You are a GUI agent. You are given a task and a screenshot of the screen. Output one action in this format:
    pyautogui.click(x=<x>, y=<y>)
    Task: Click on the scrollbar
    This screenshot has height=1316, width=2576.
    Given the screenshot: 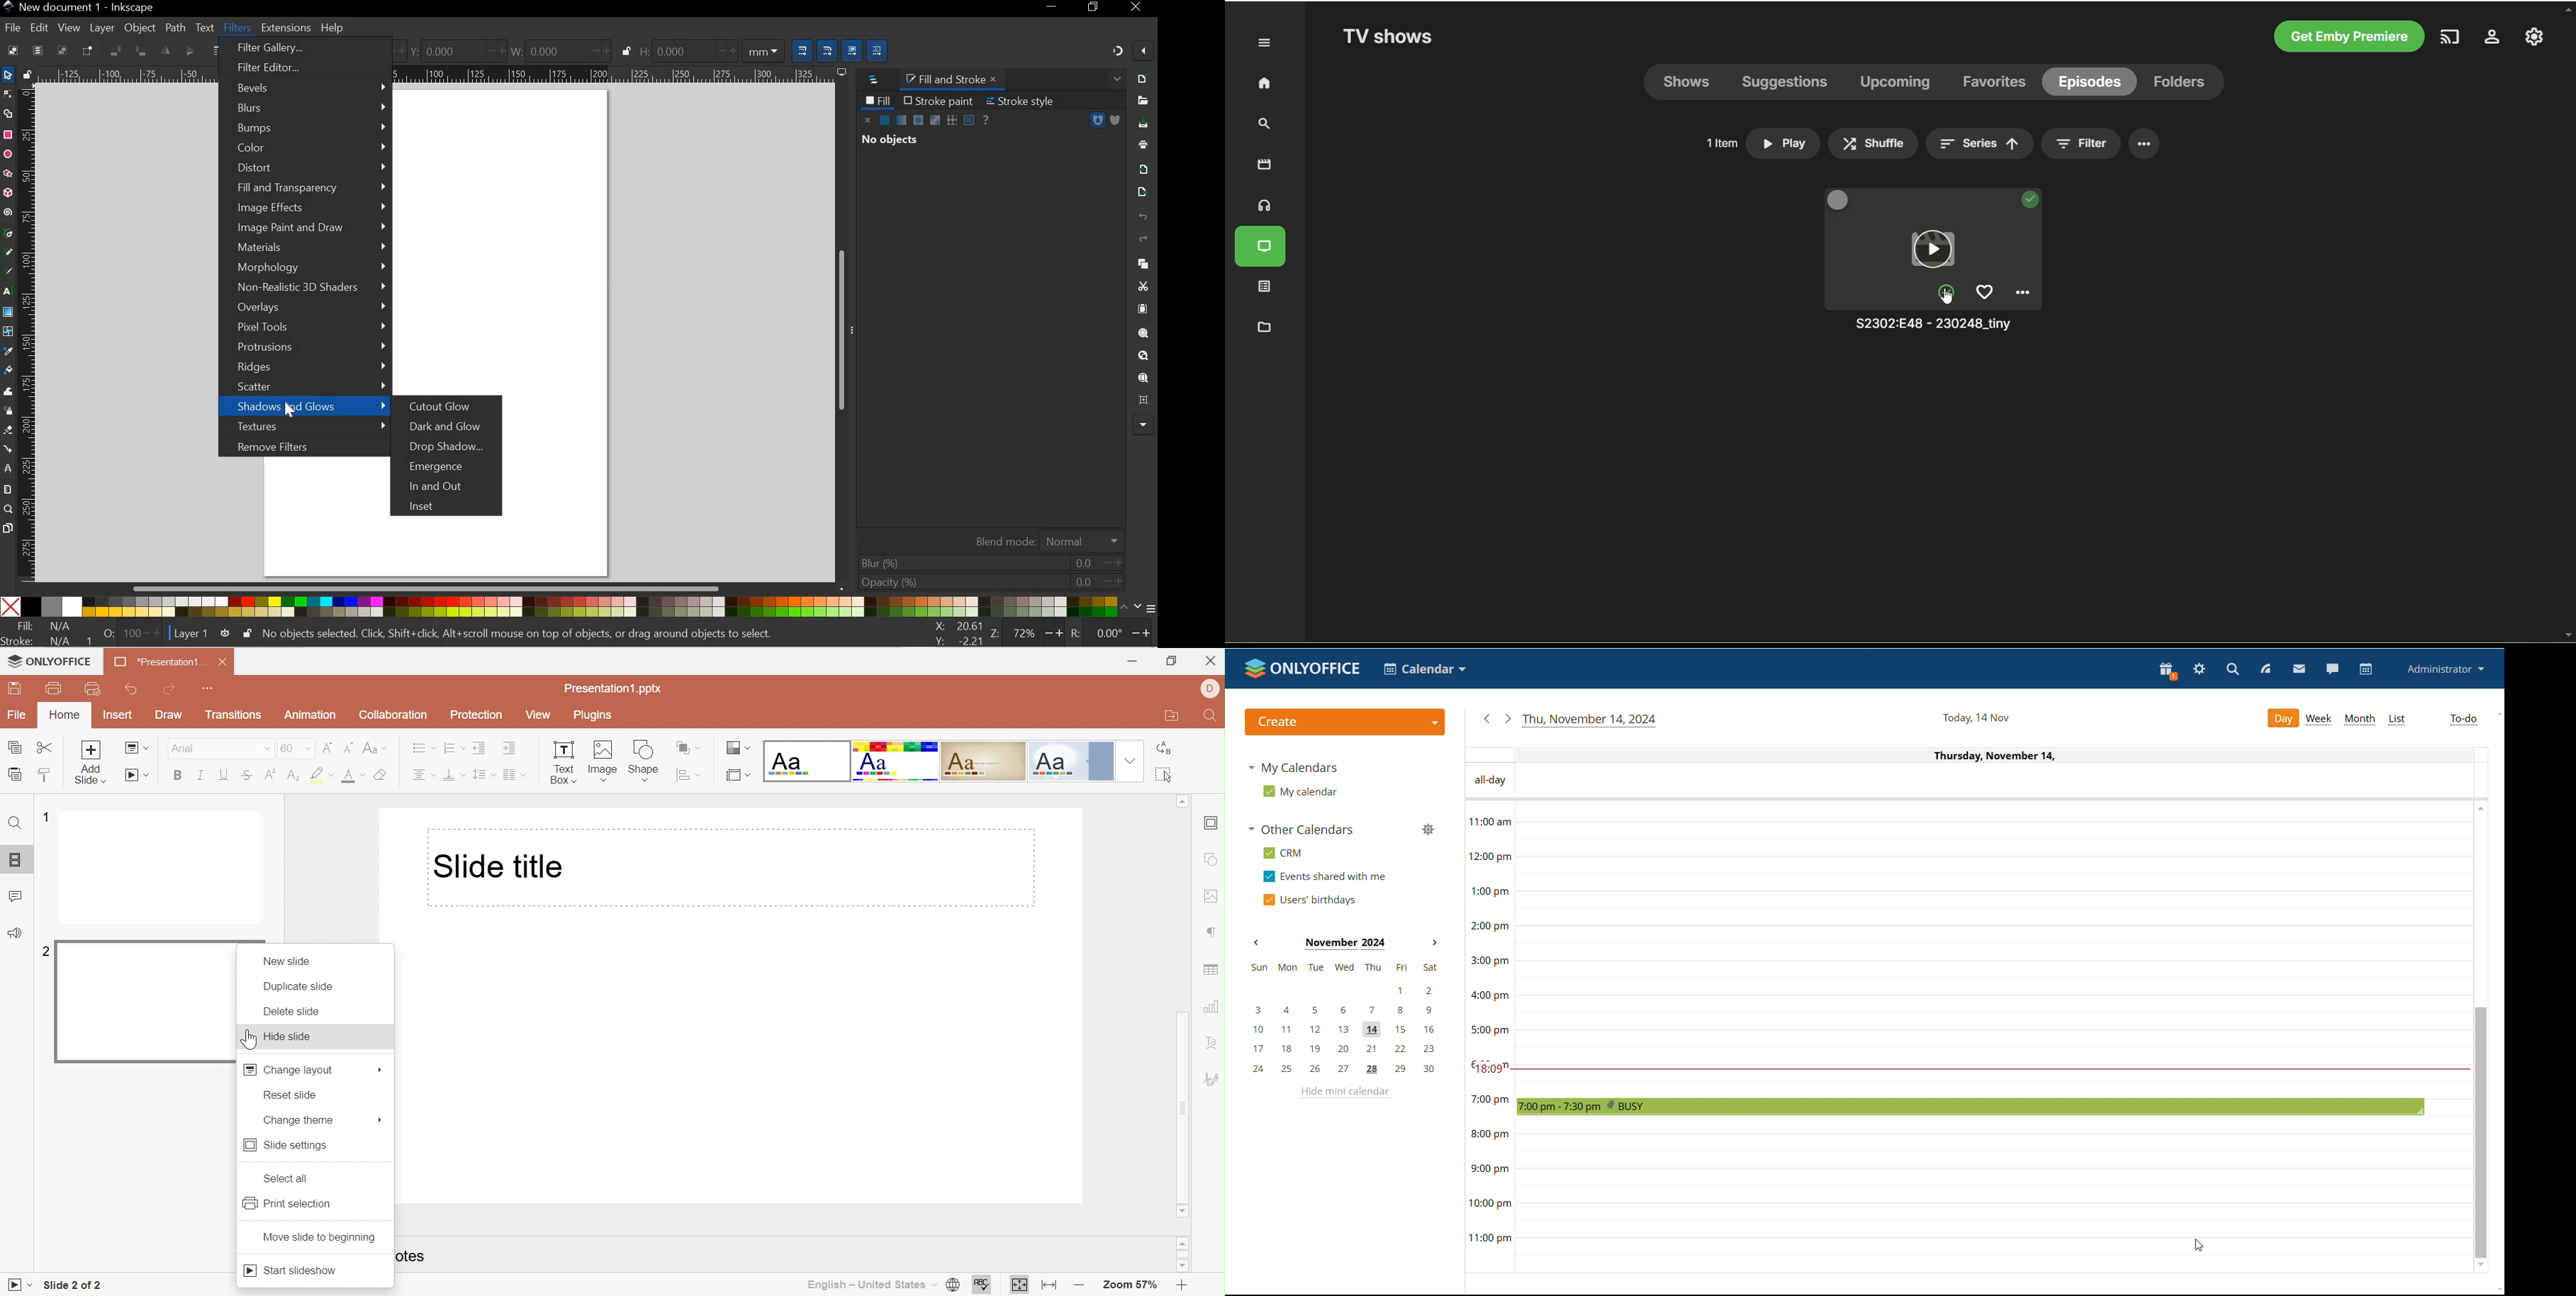 What is the action you would take?
    pyautogui.click(x=2481, y=1132)
    